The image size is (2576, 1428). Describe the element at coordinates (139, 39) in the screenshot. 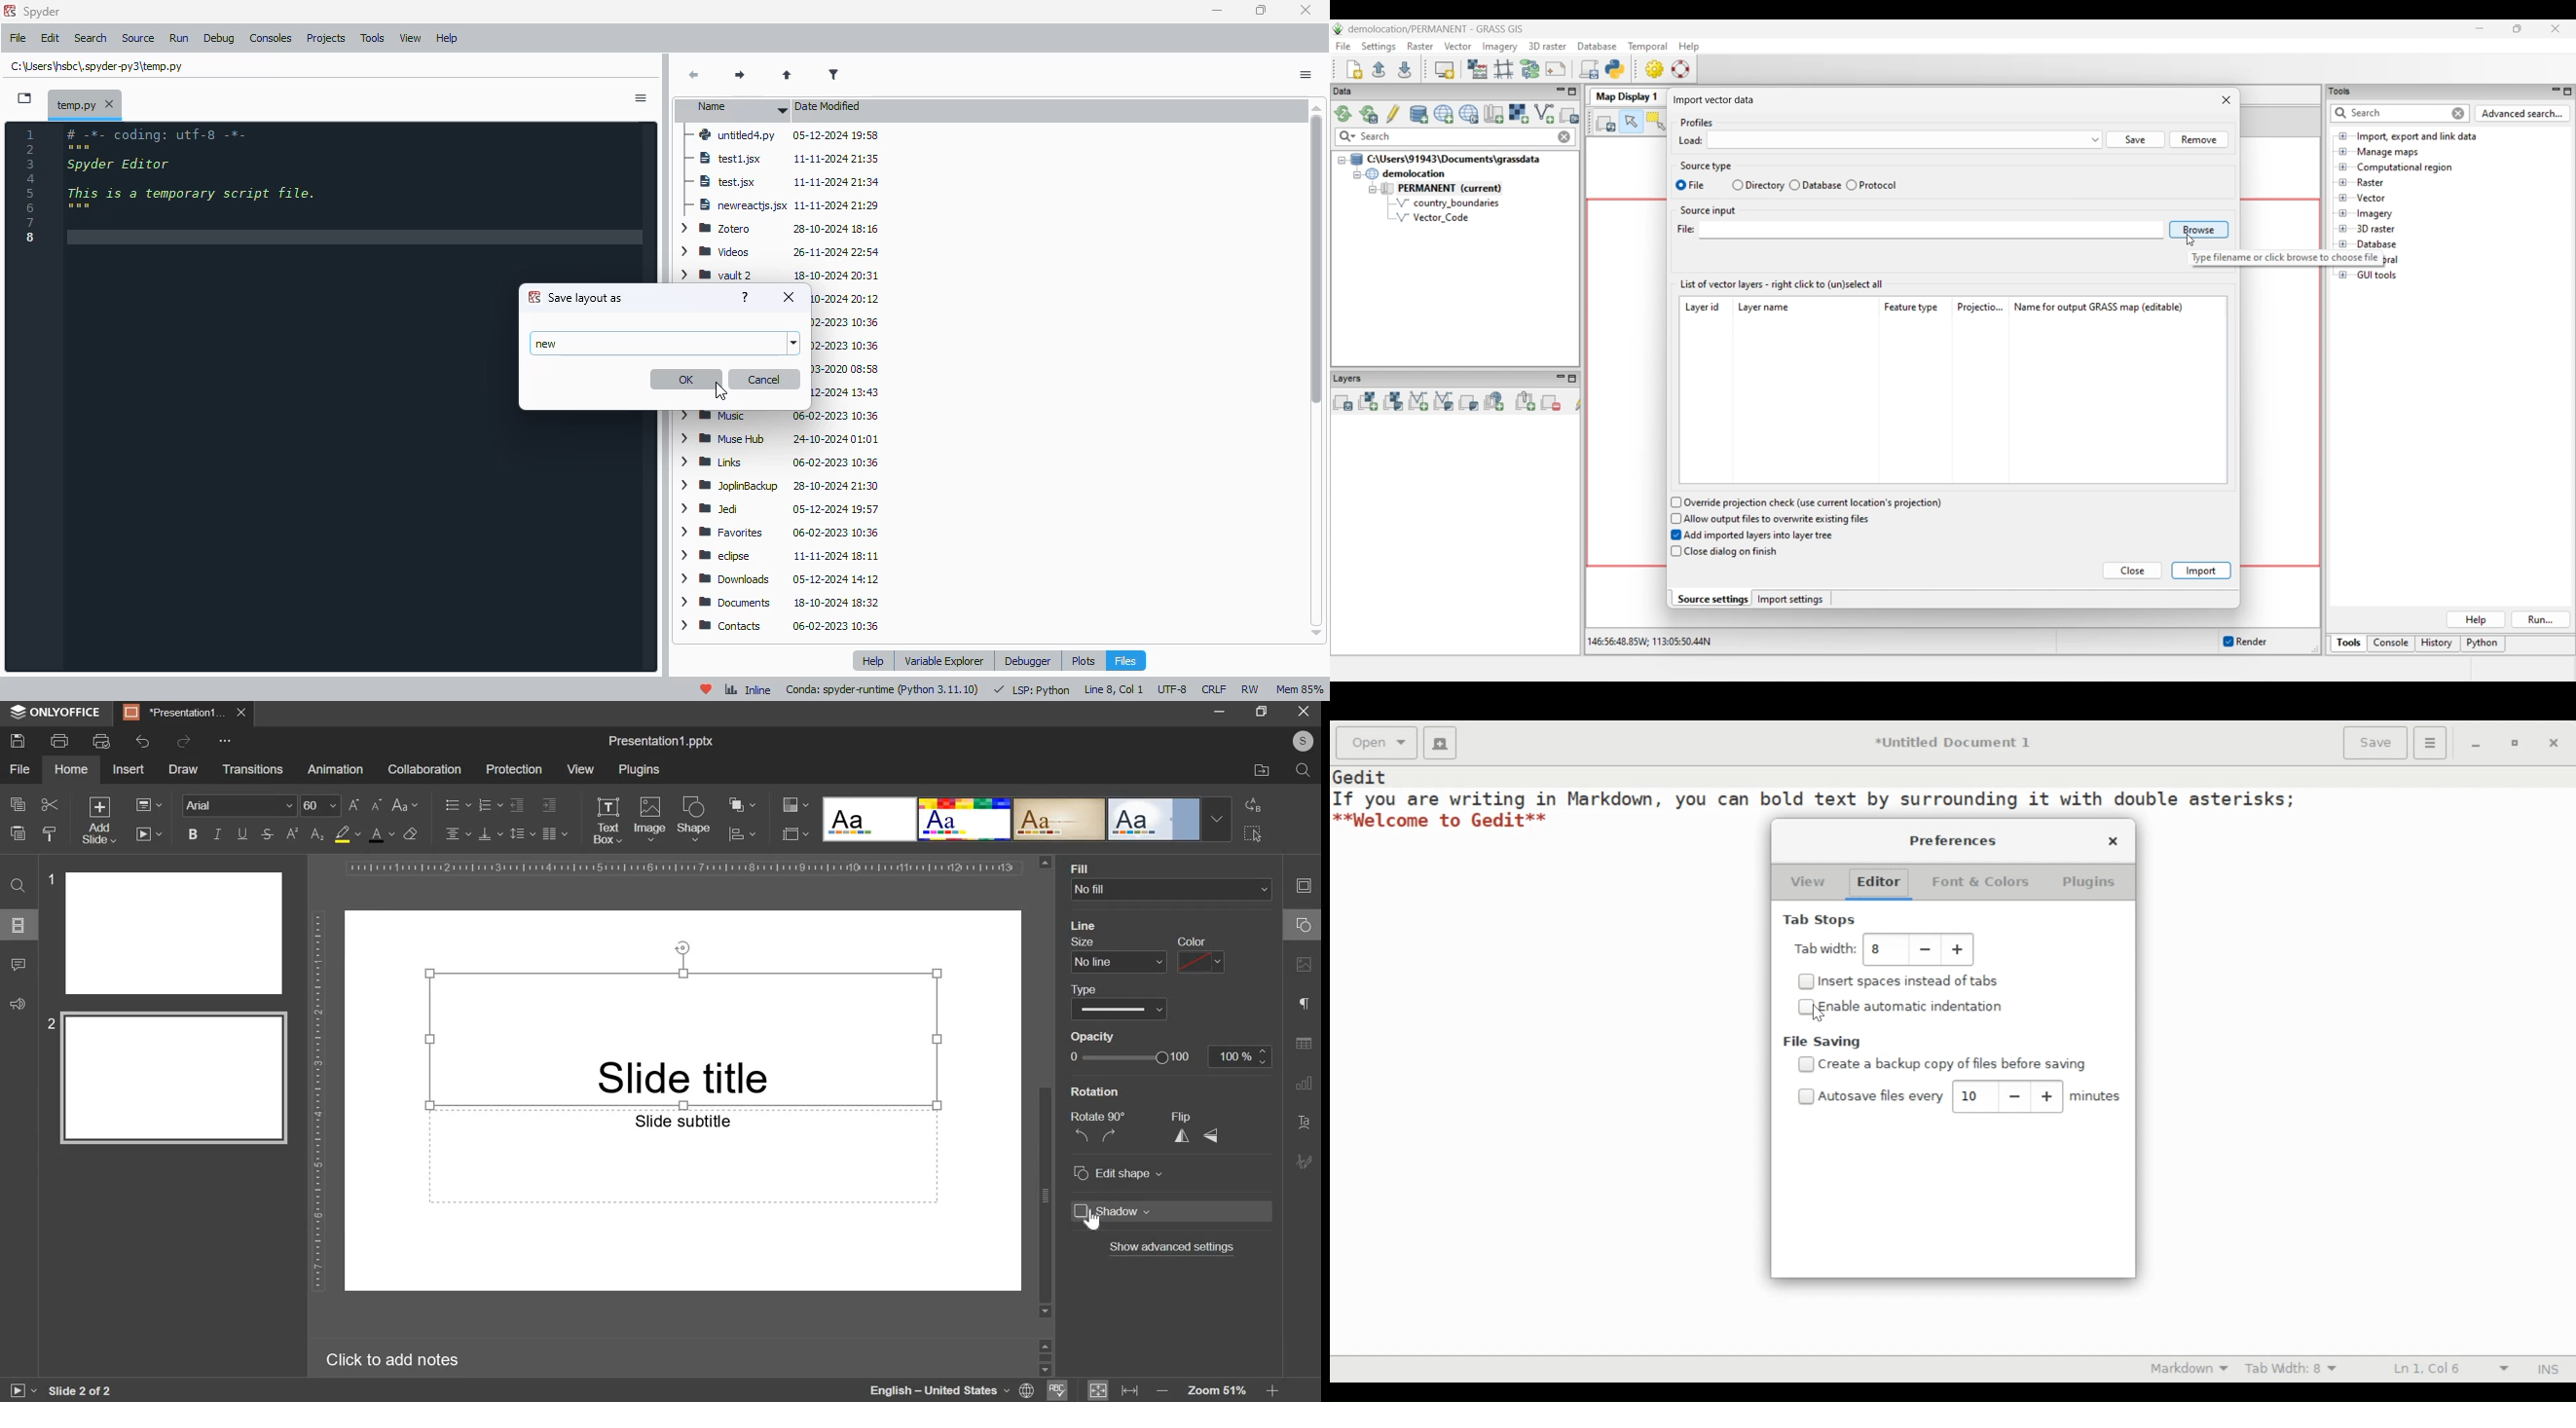

I see `source` at that location.